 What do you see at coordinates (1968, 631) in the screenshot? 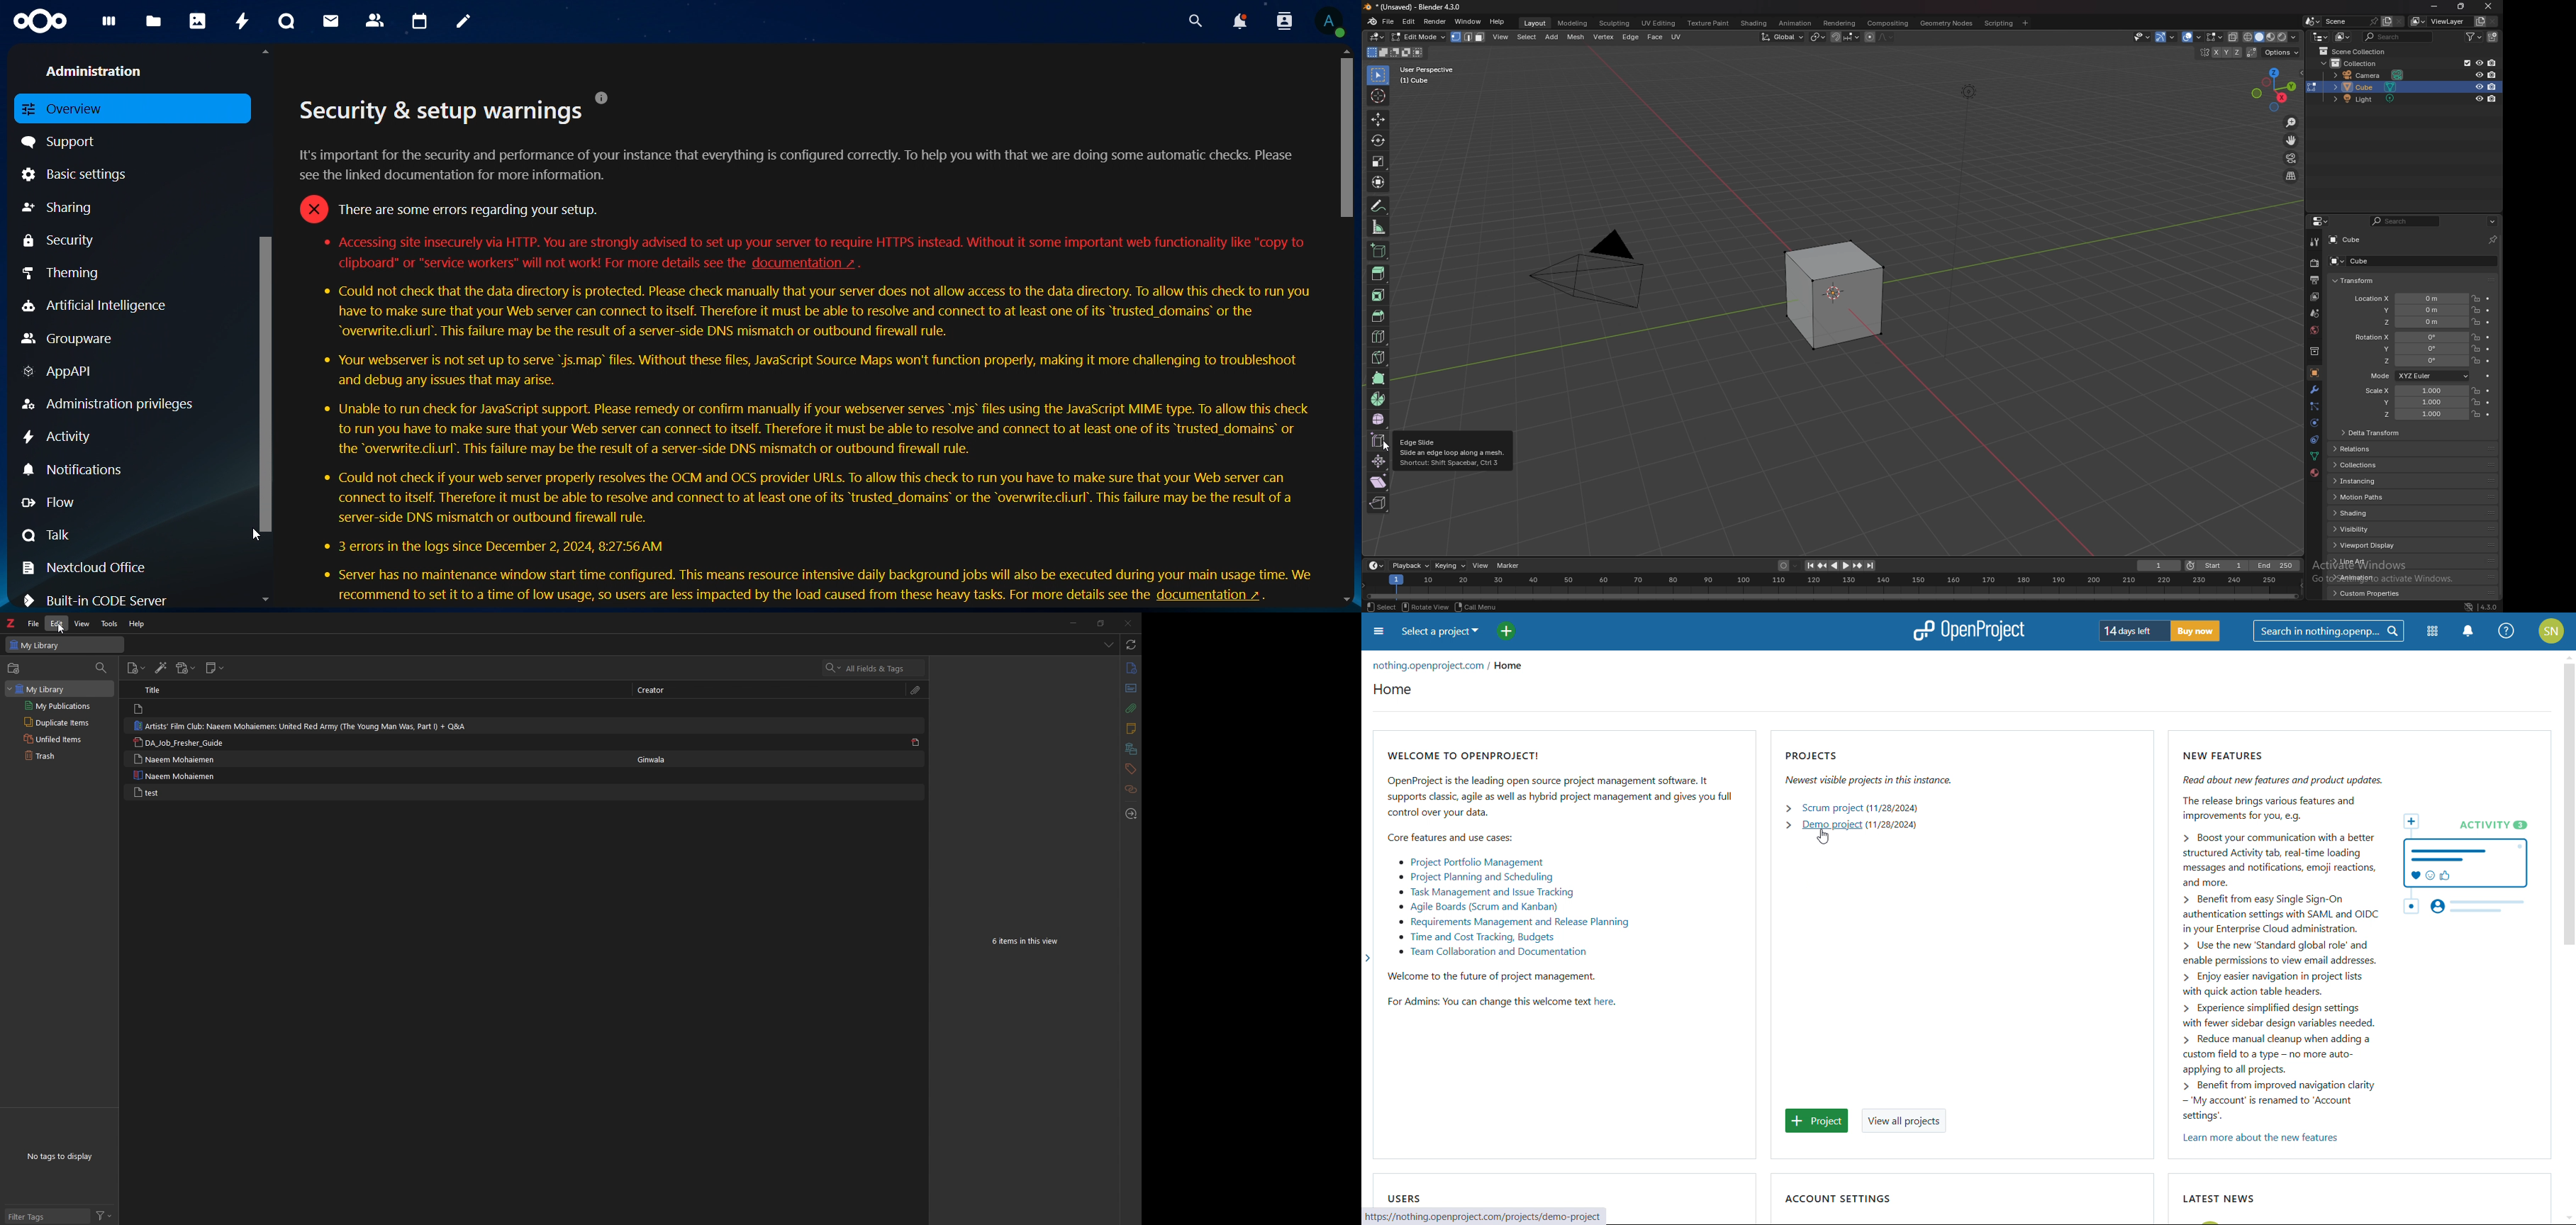
I see `logo` at bounding box center [1968, 631].